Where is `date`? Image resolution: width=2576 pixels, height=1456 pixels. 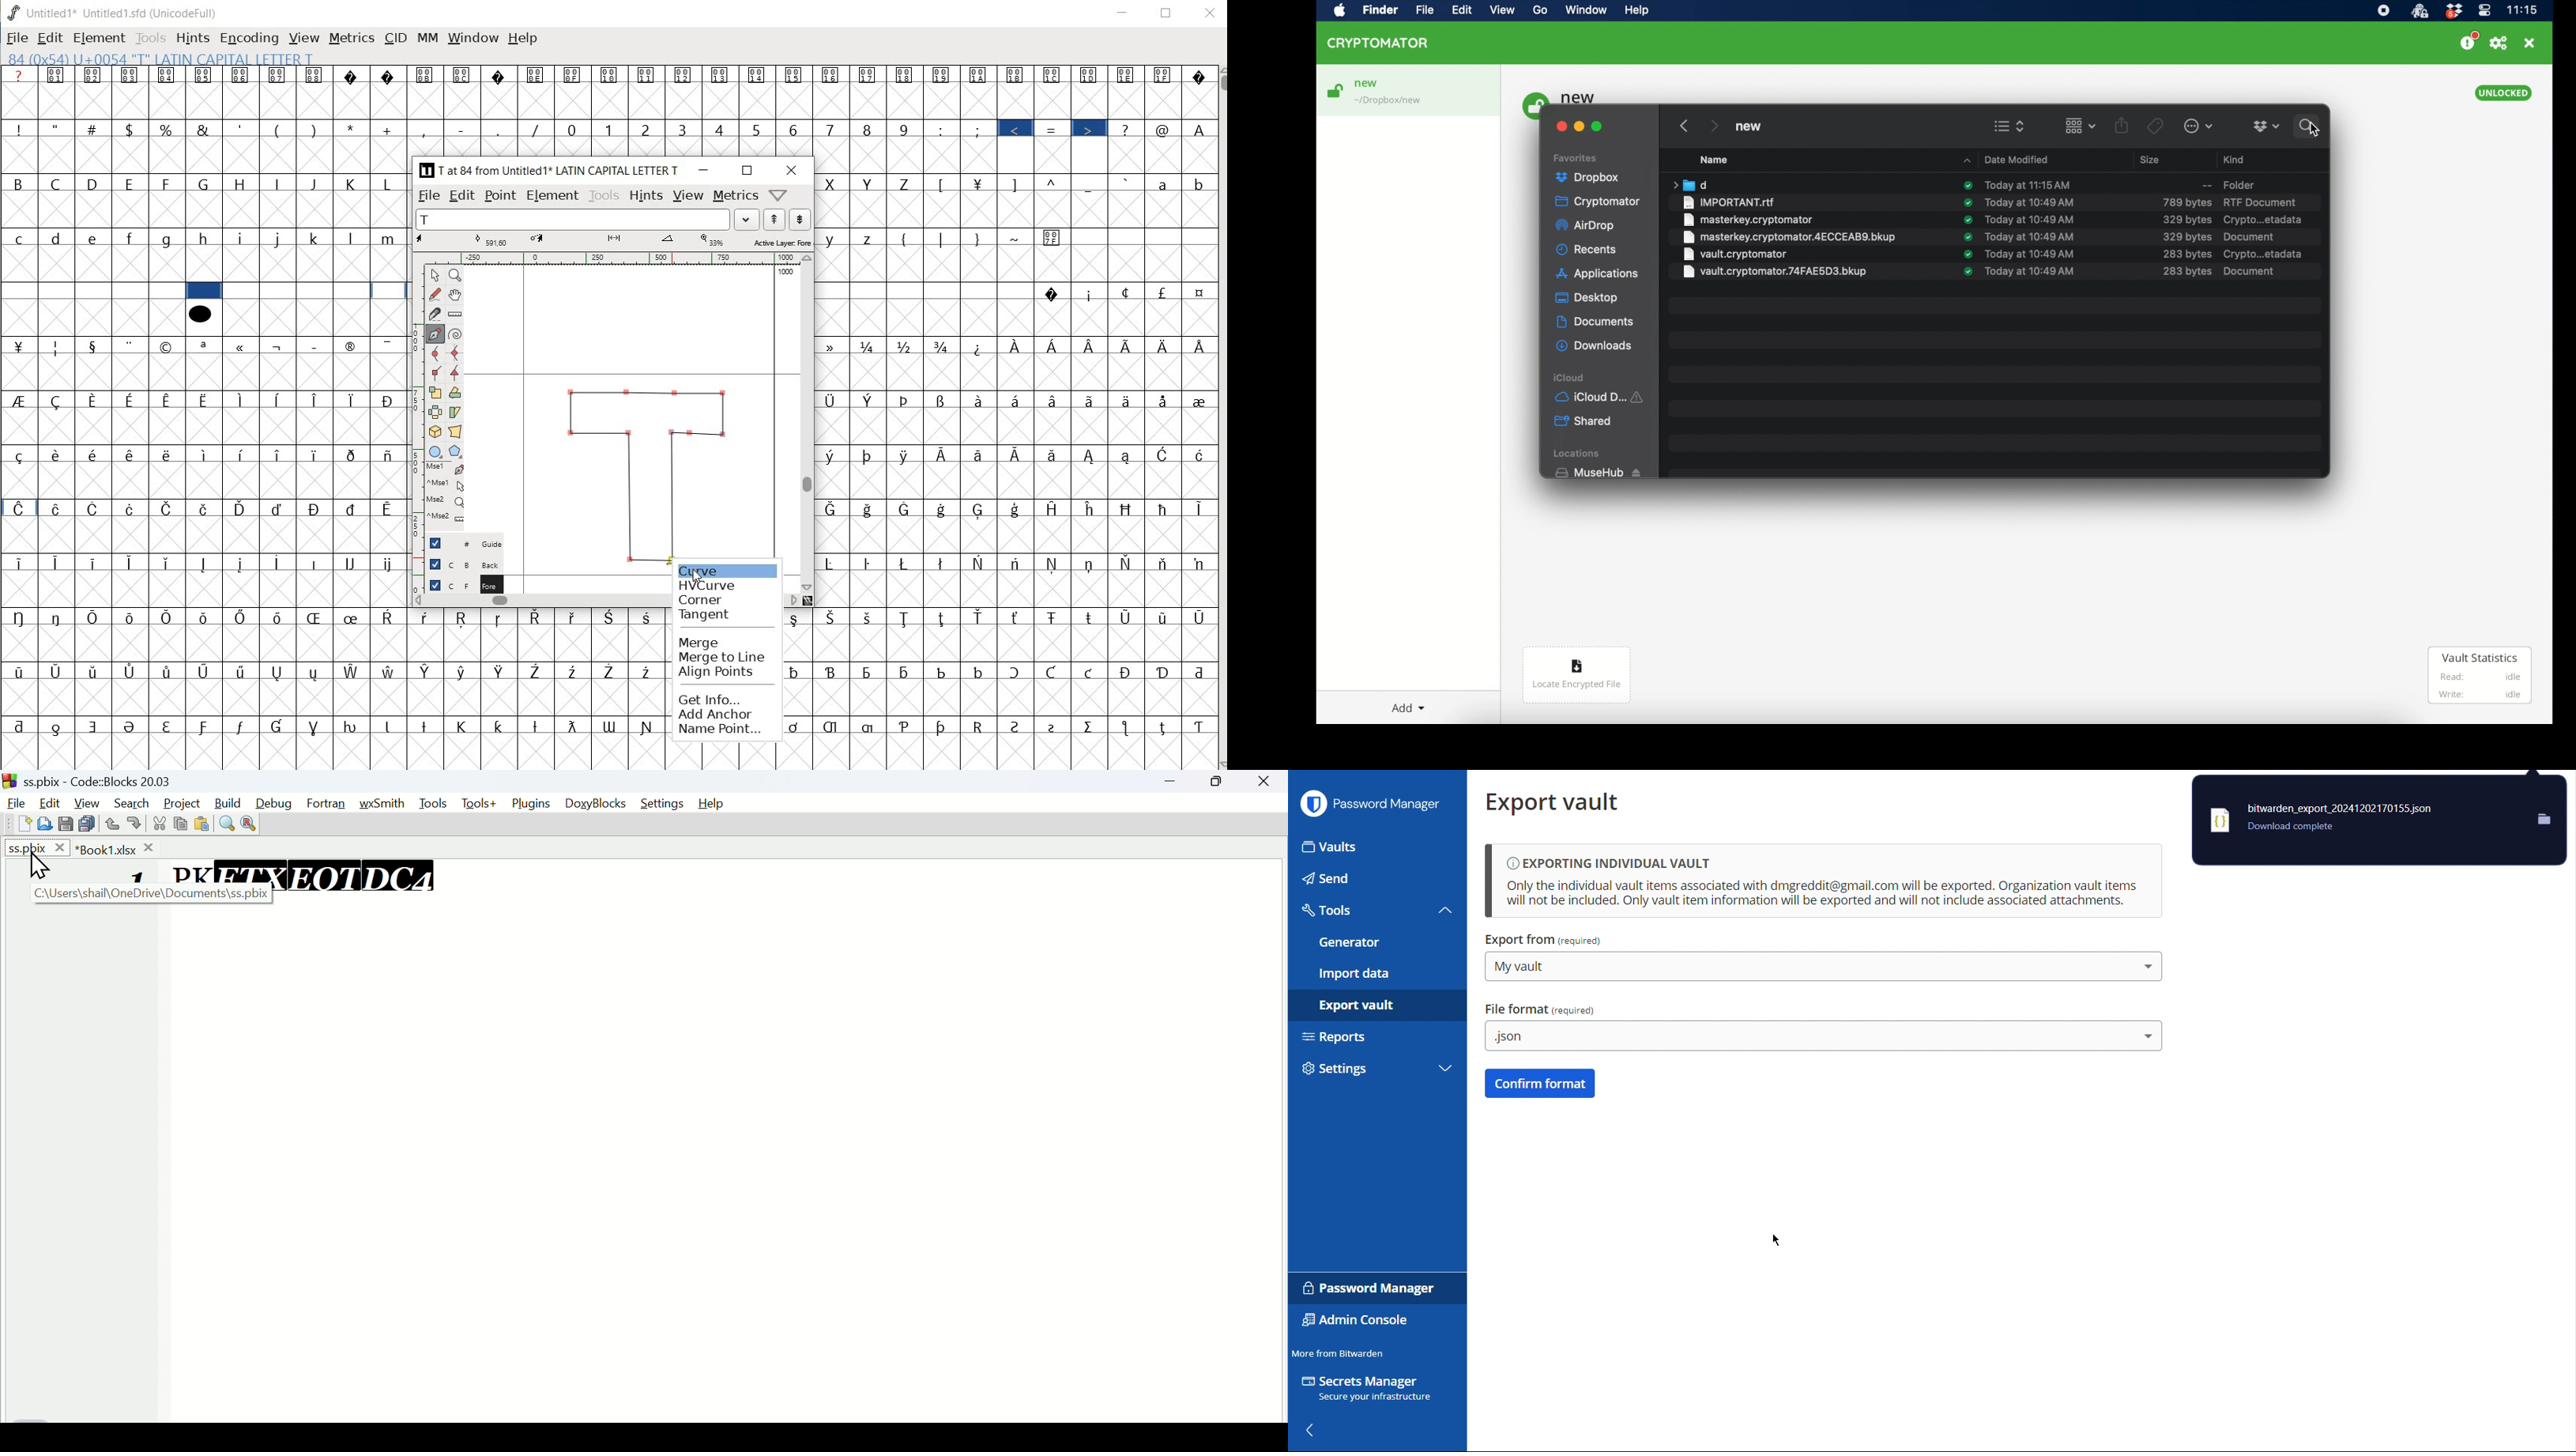
date is located at coordinates (2029, 272).